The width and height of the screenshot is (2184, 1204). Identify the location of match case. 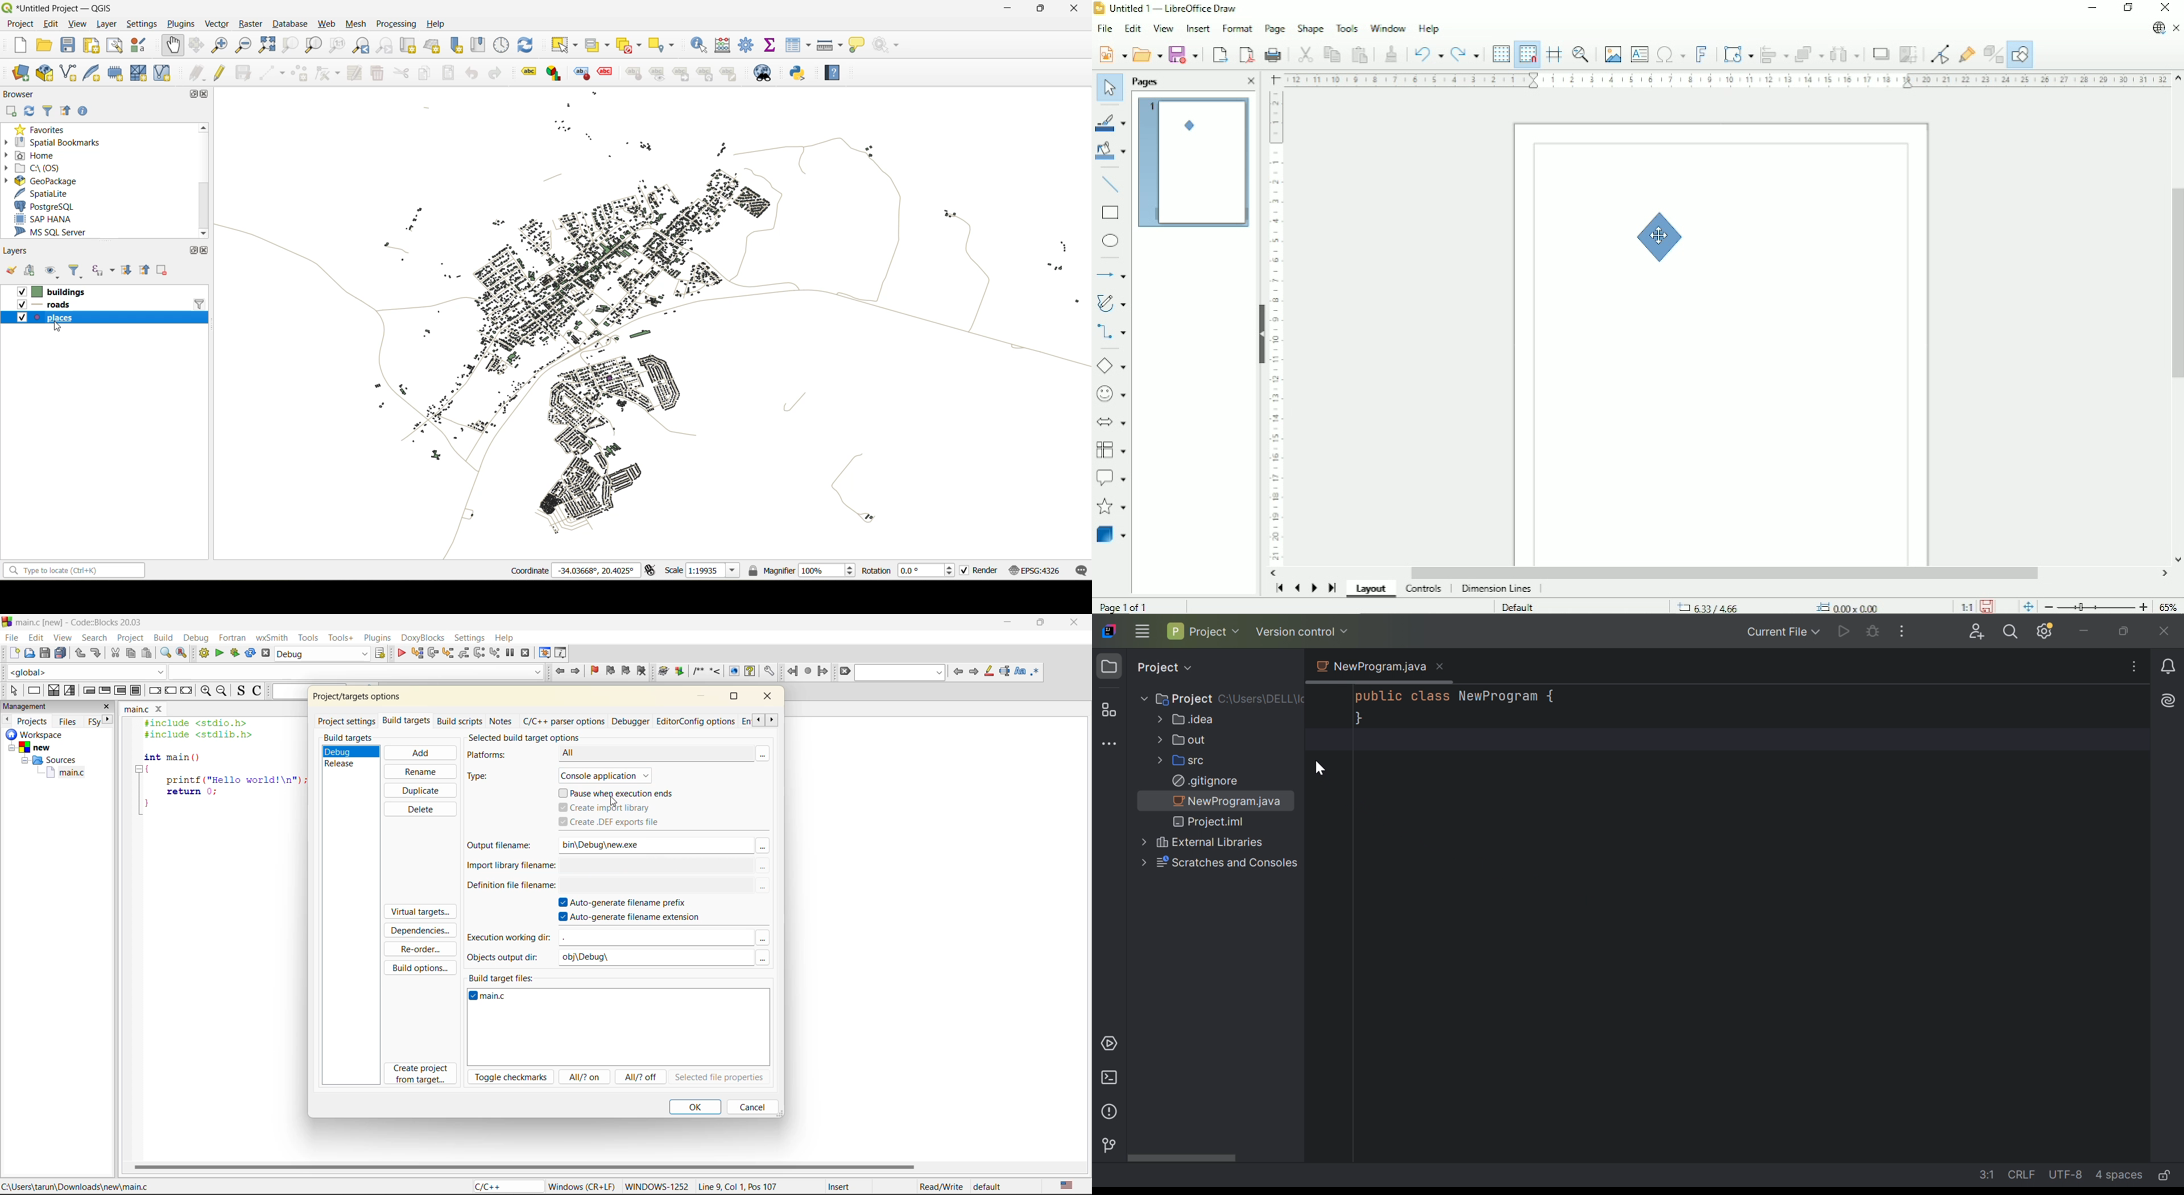
(1020, 671).